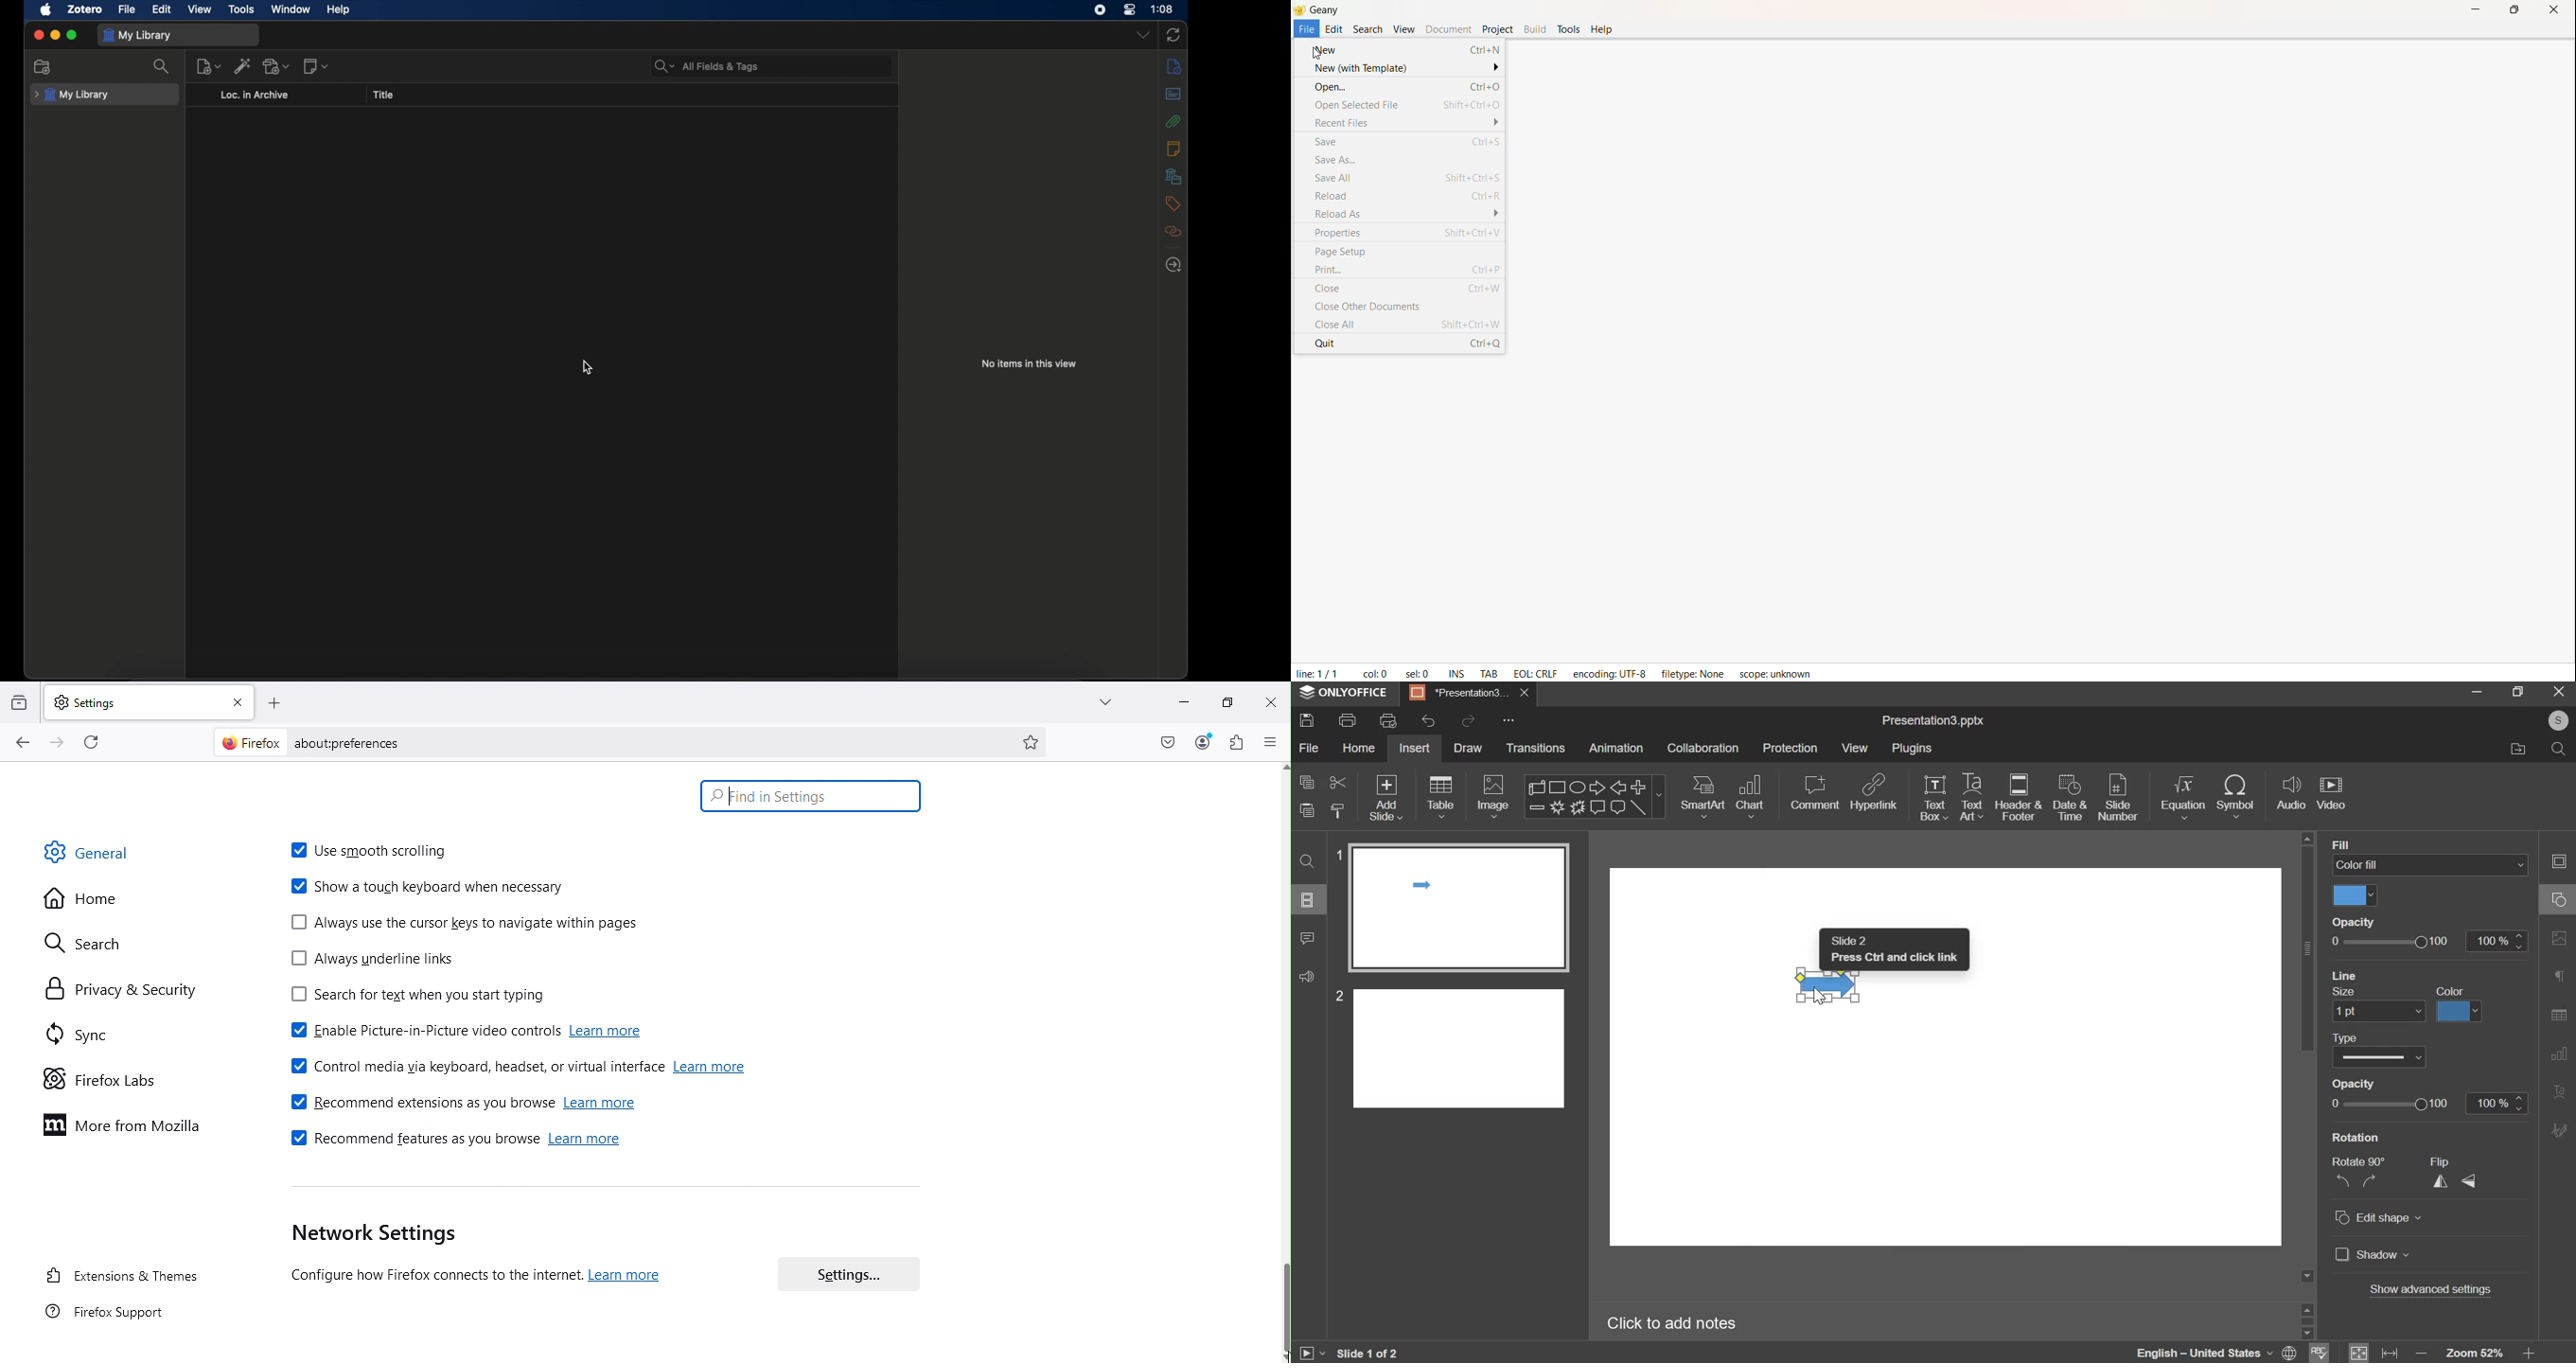 The image size is (2576, 1372). I want to click on Slide settings, so click(2559, 861).